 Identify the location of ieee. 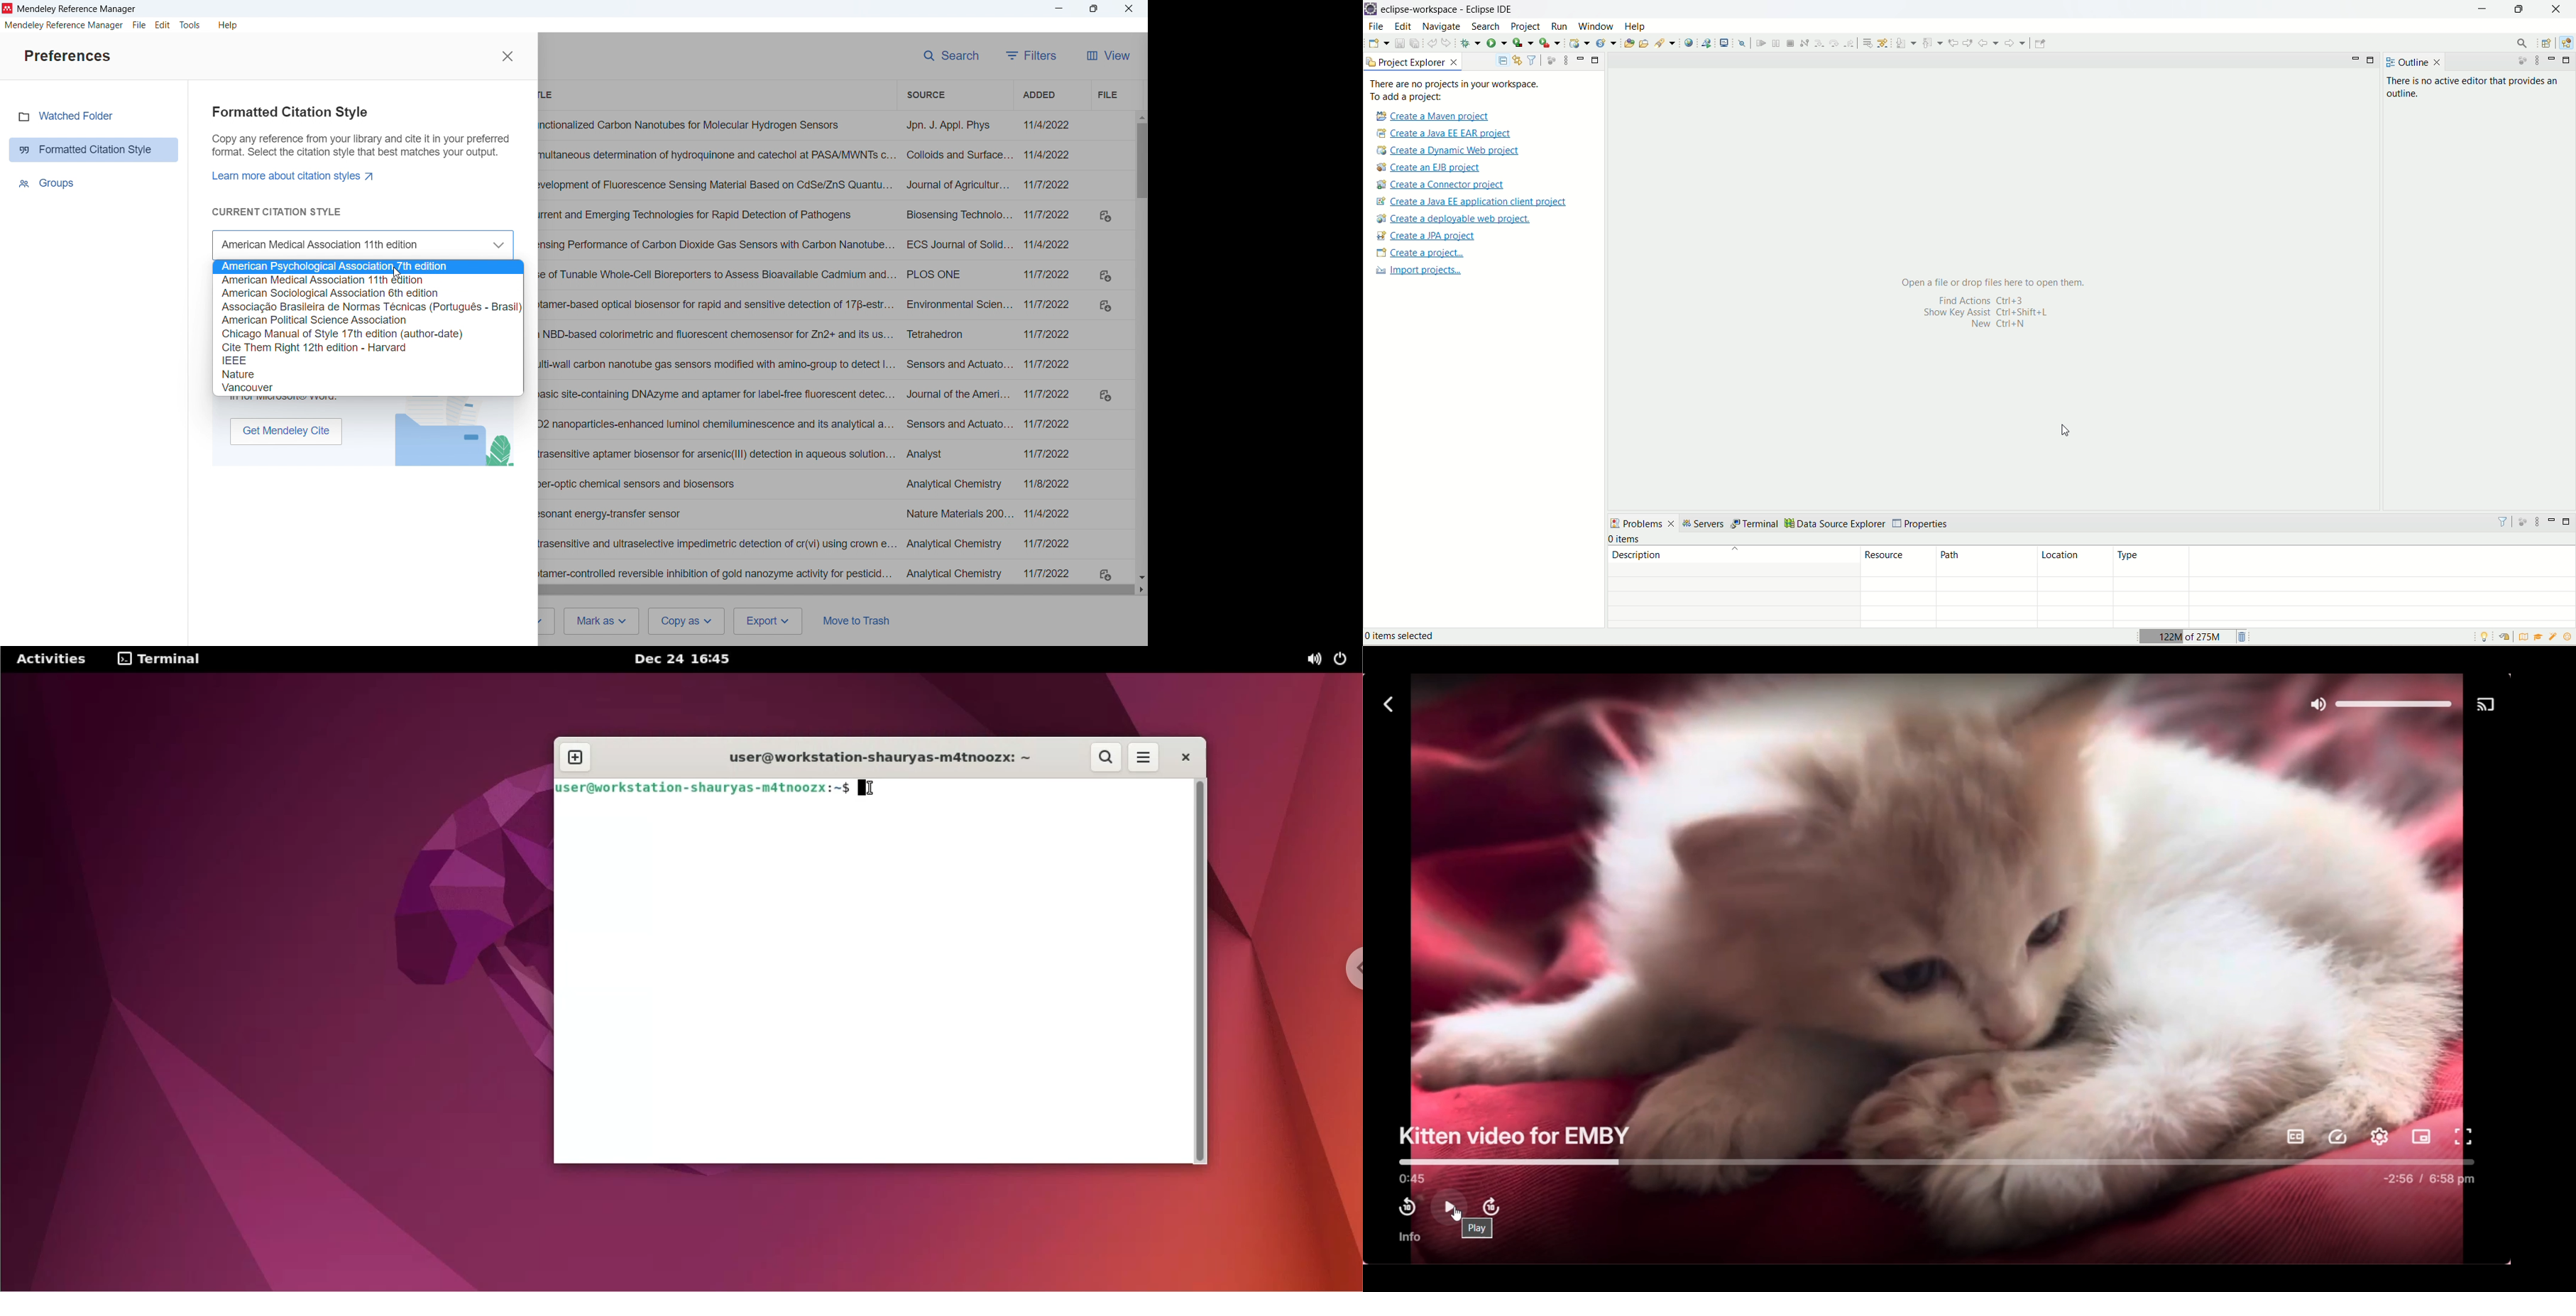
(367, 361).